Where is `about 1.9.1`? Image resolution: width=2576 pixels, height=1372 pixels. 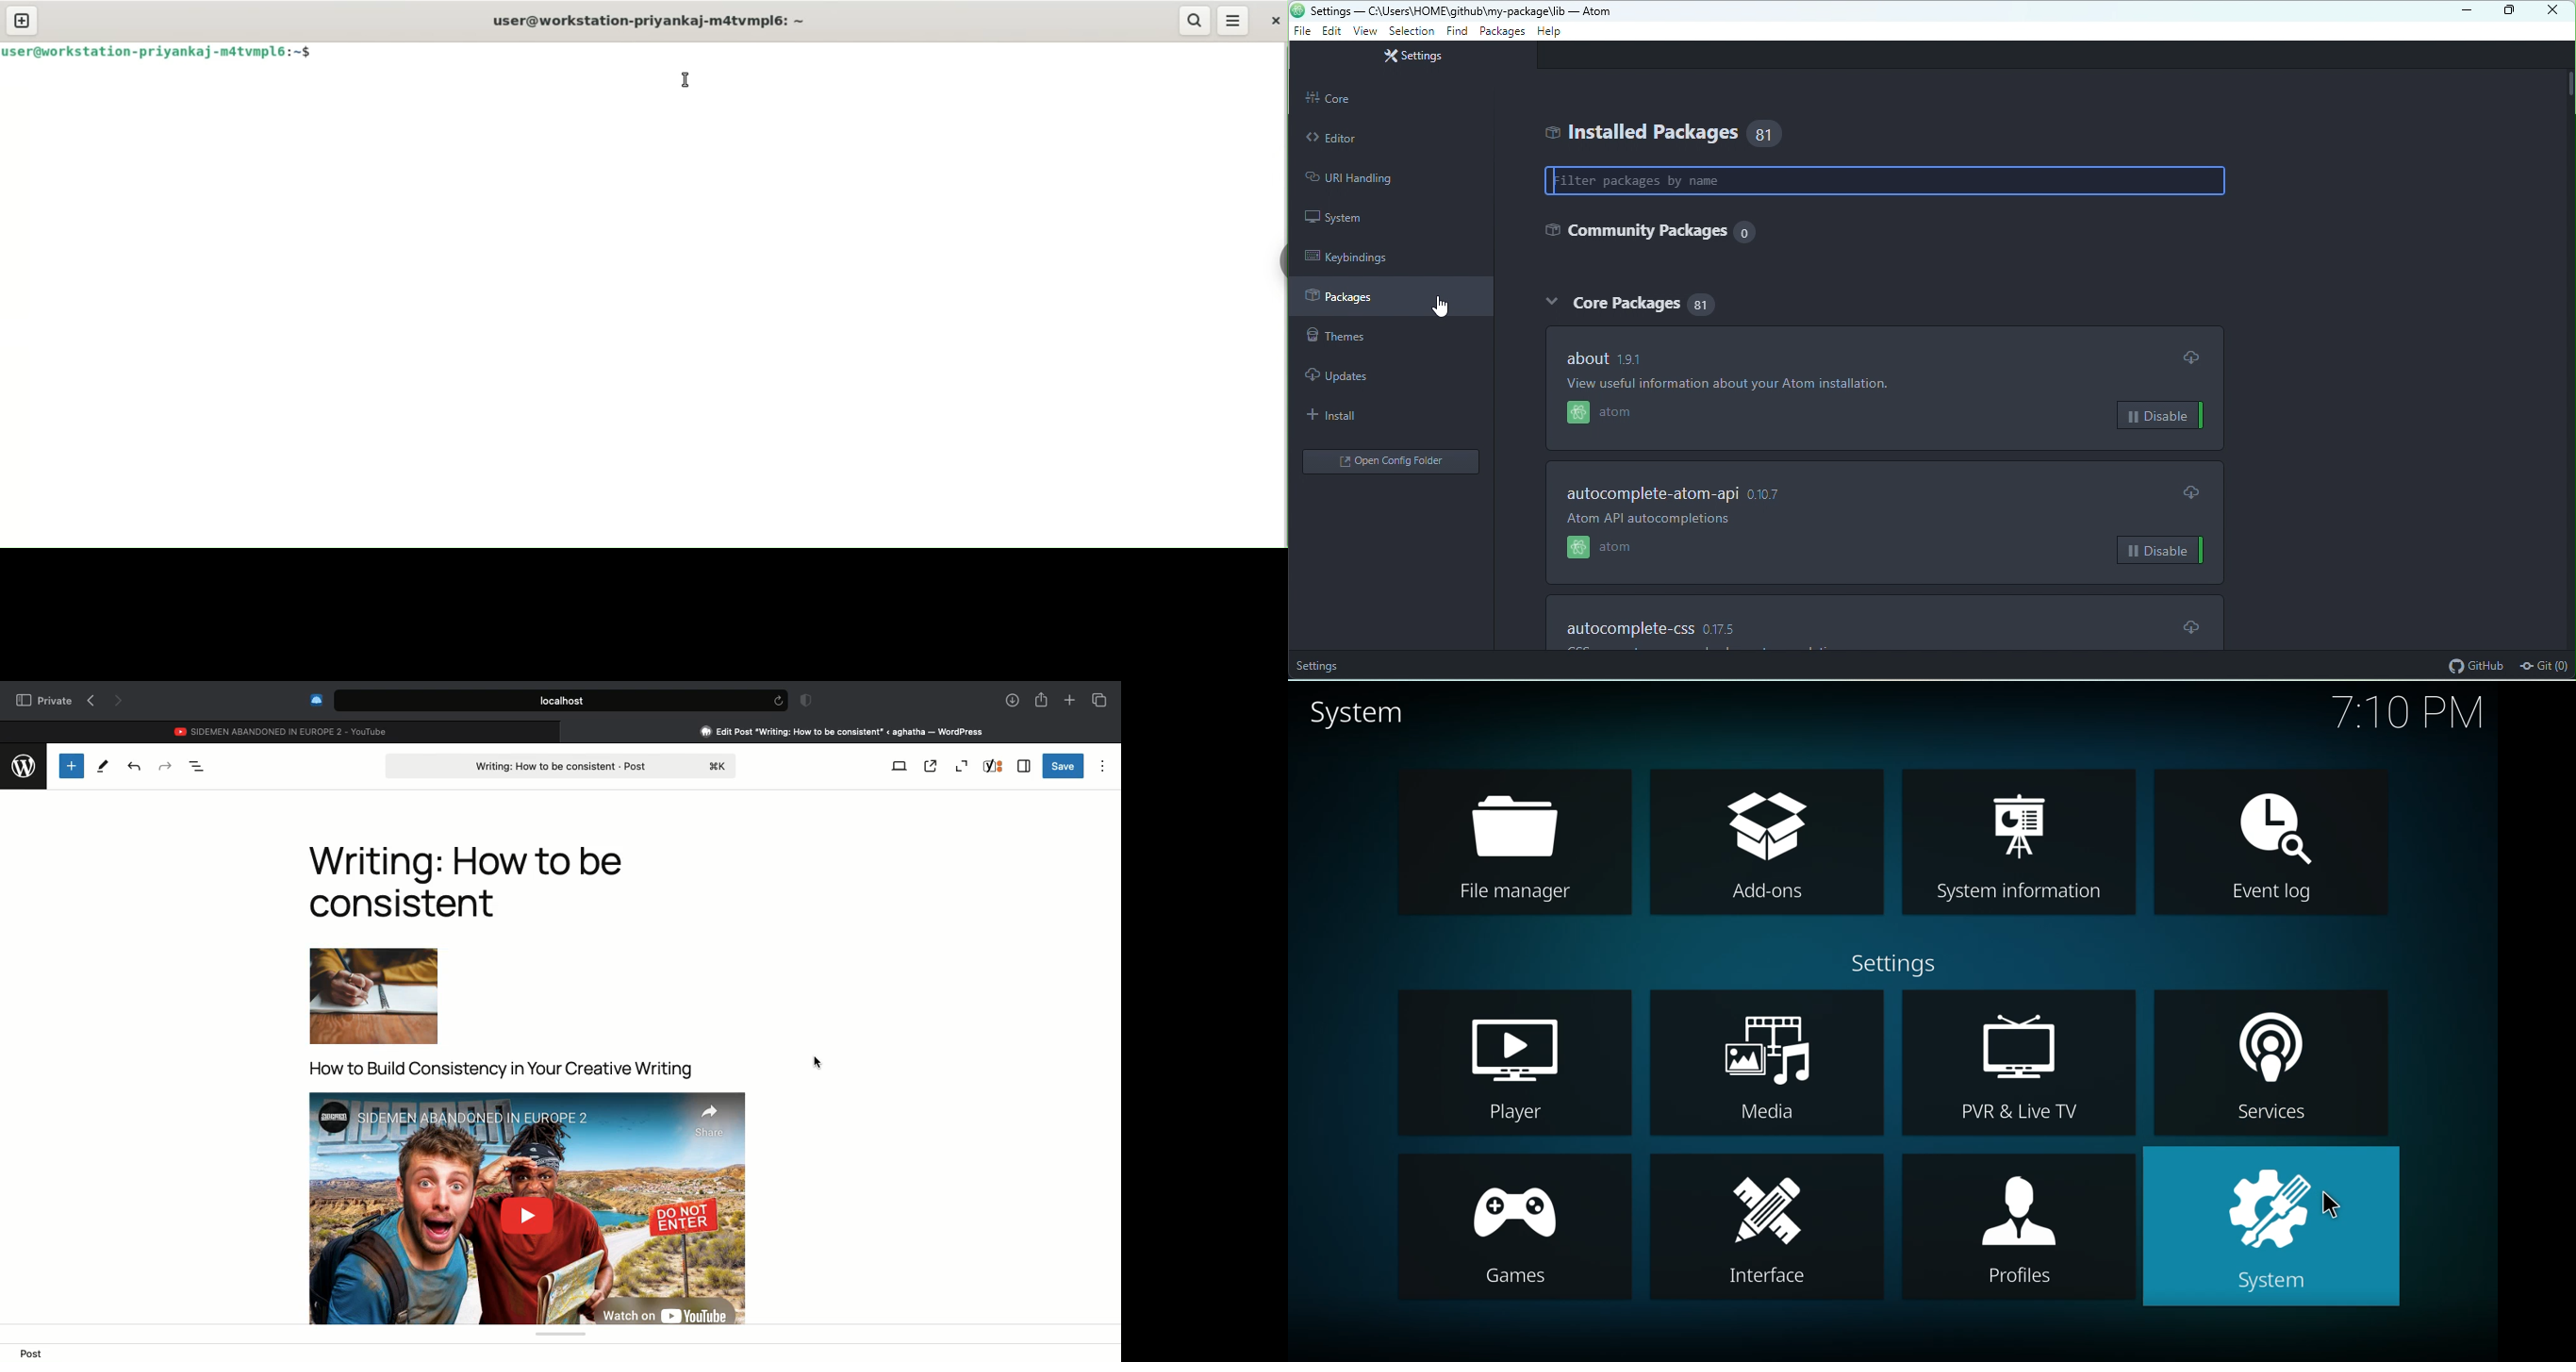
about 1.9.1 is located at coordinates (1612, 357).